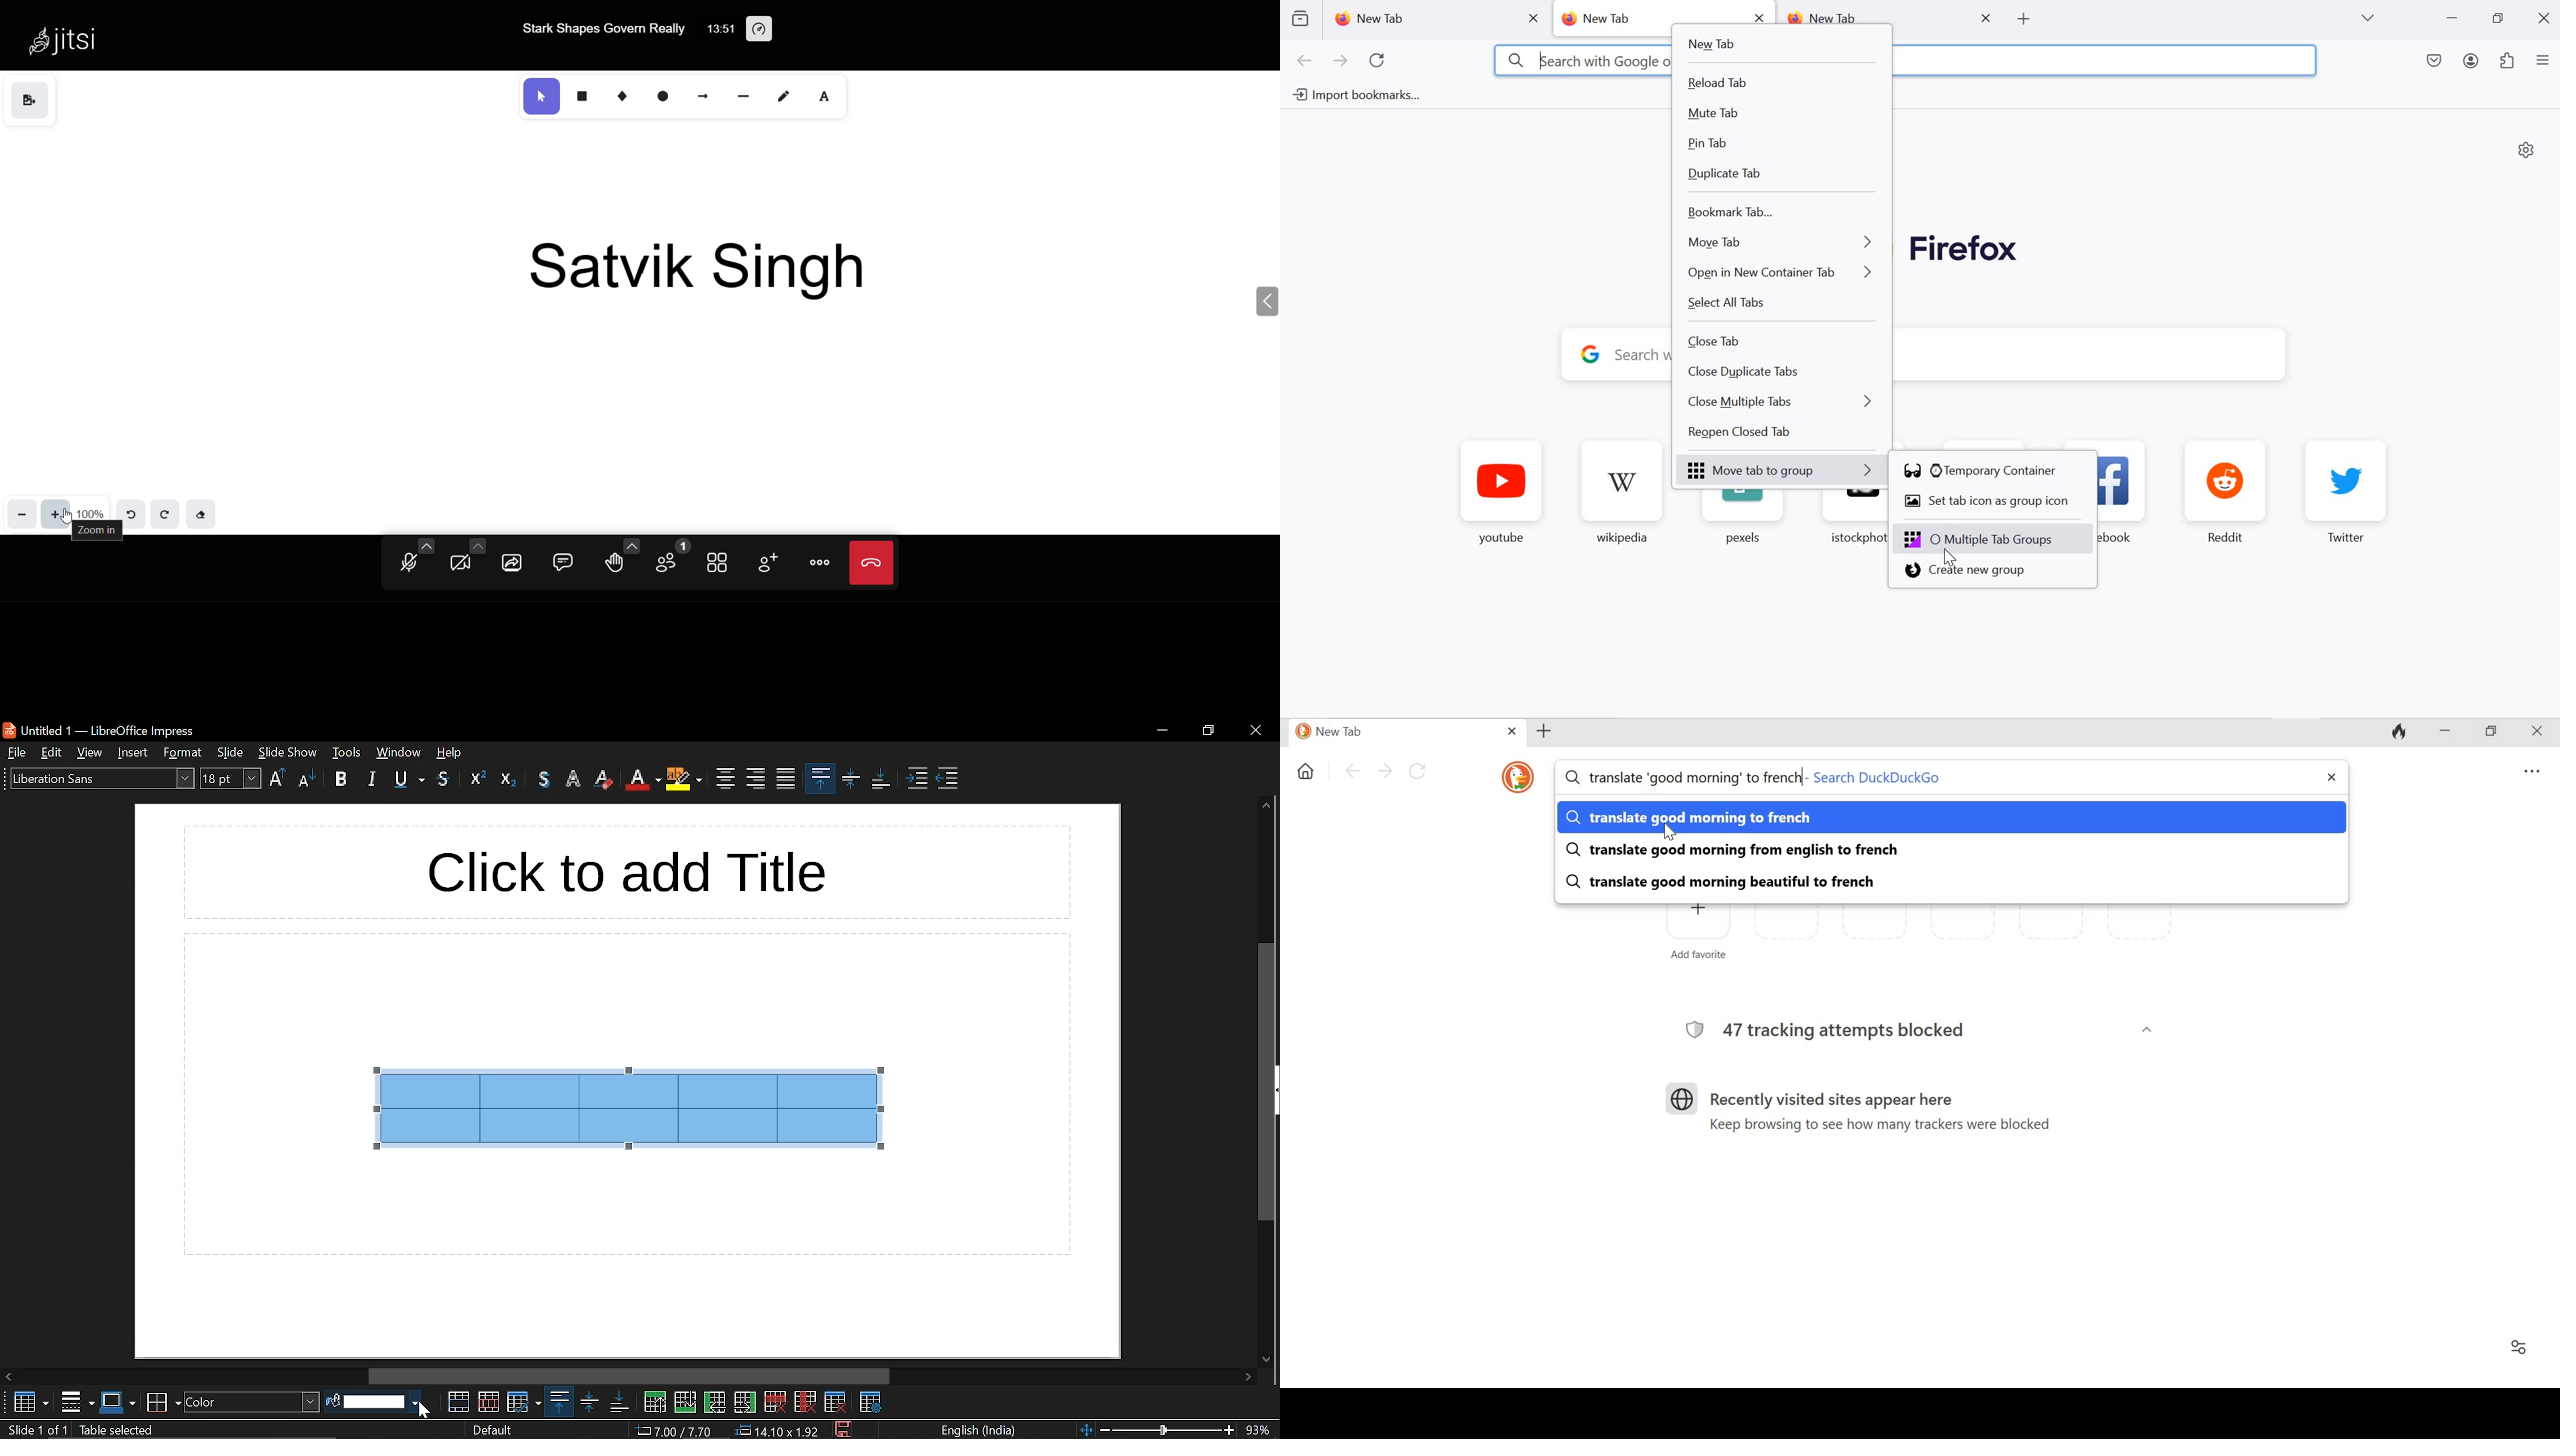 This screenshot has width=2576, height=1456. What do you see at coordinates (786, 780) in the screenshot?
I see `justified` at bounding box center [786, 780].